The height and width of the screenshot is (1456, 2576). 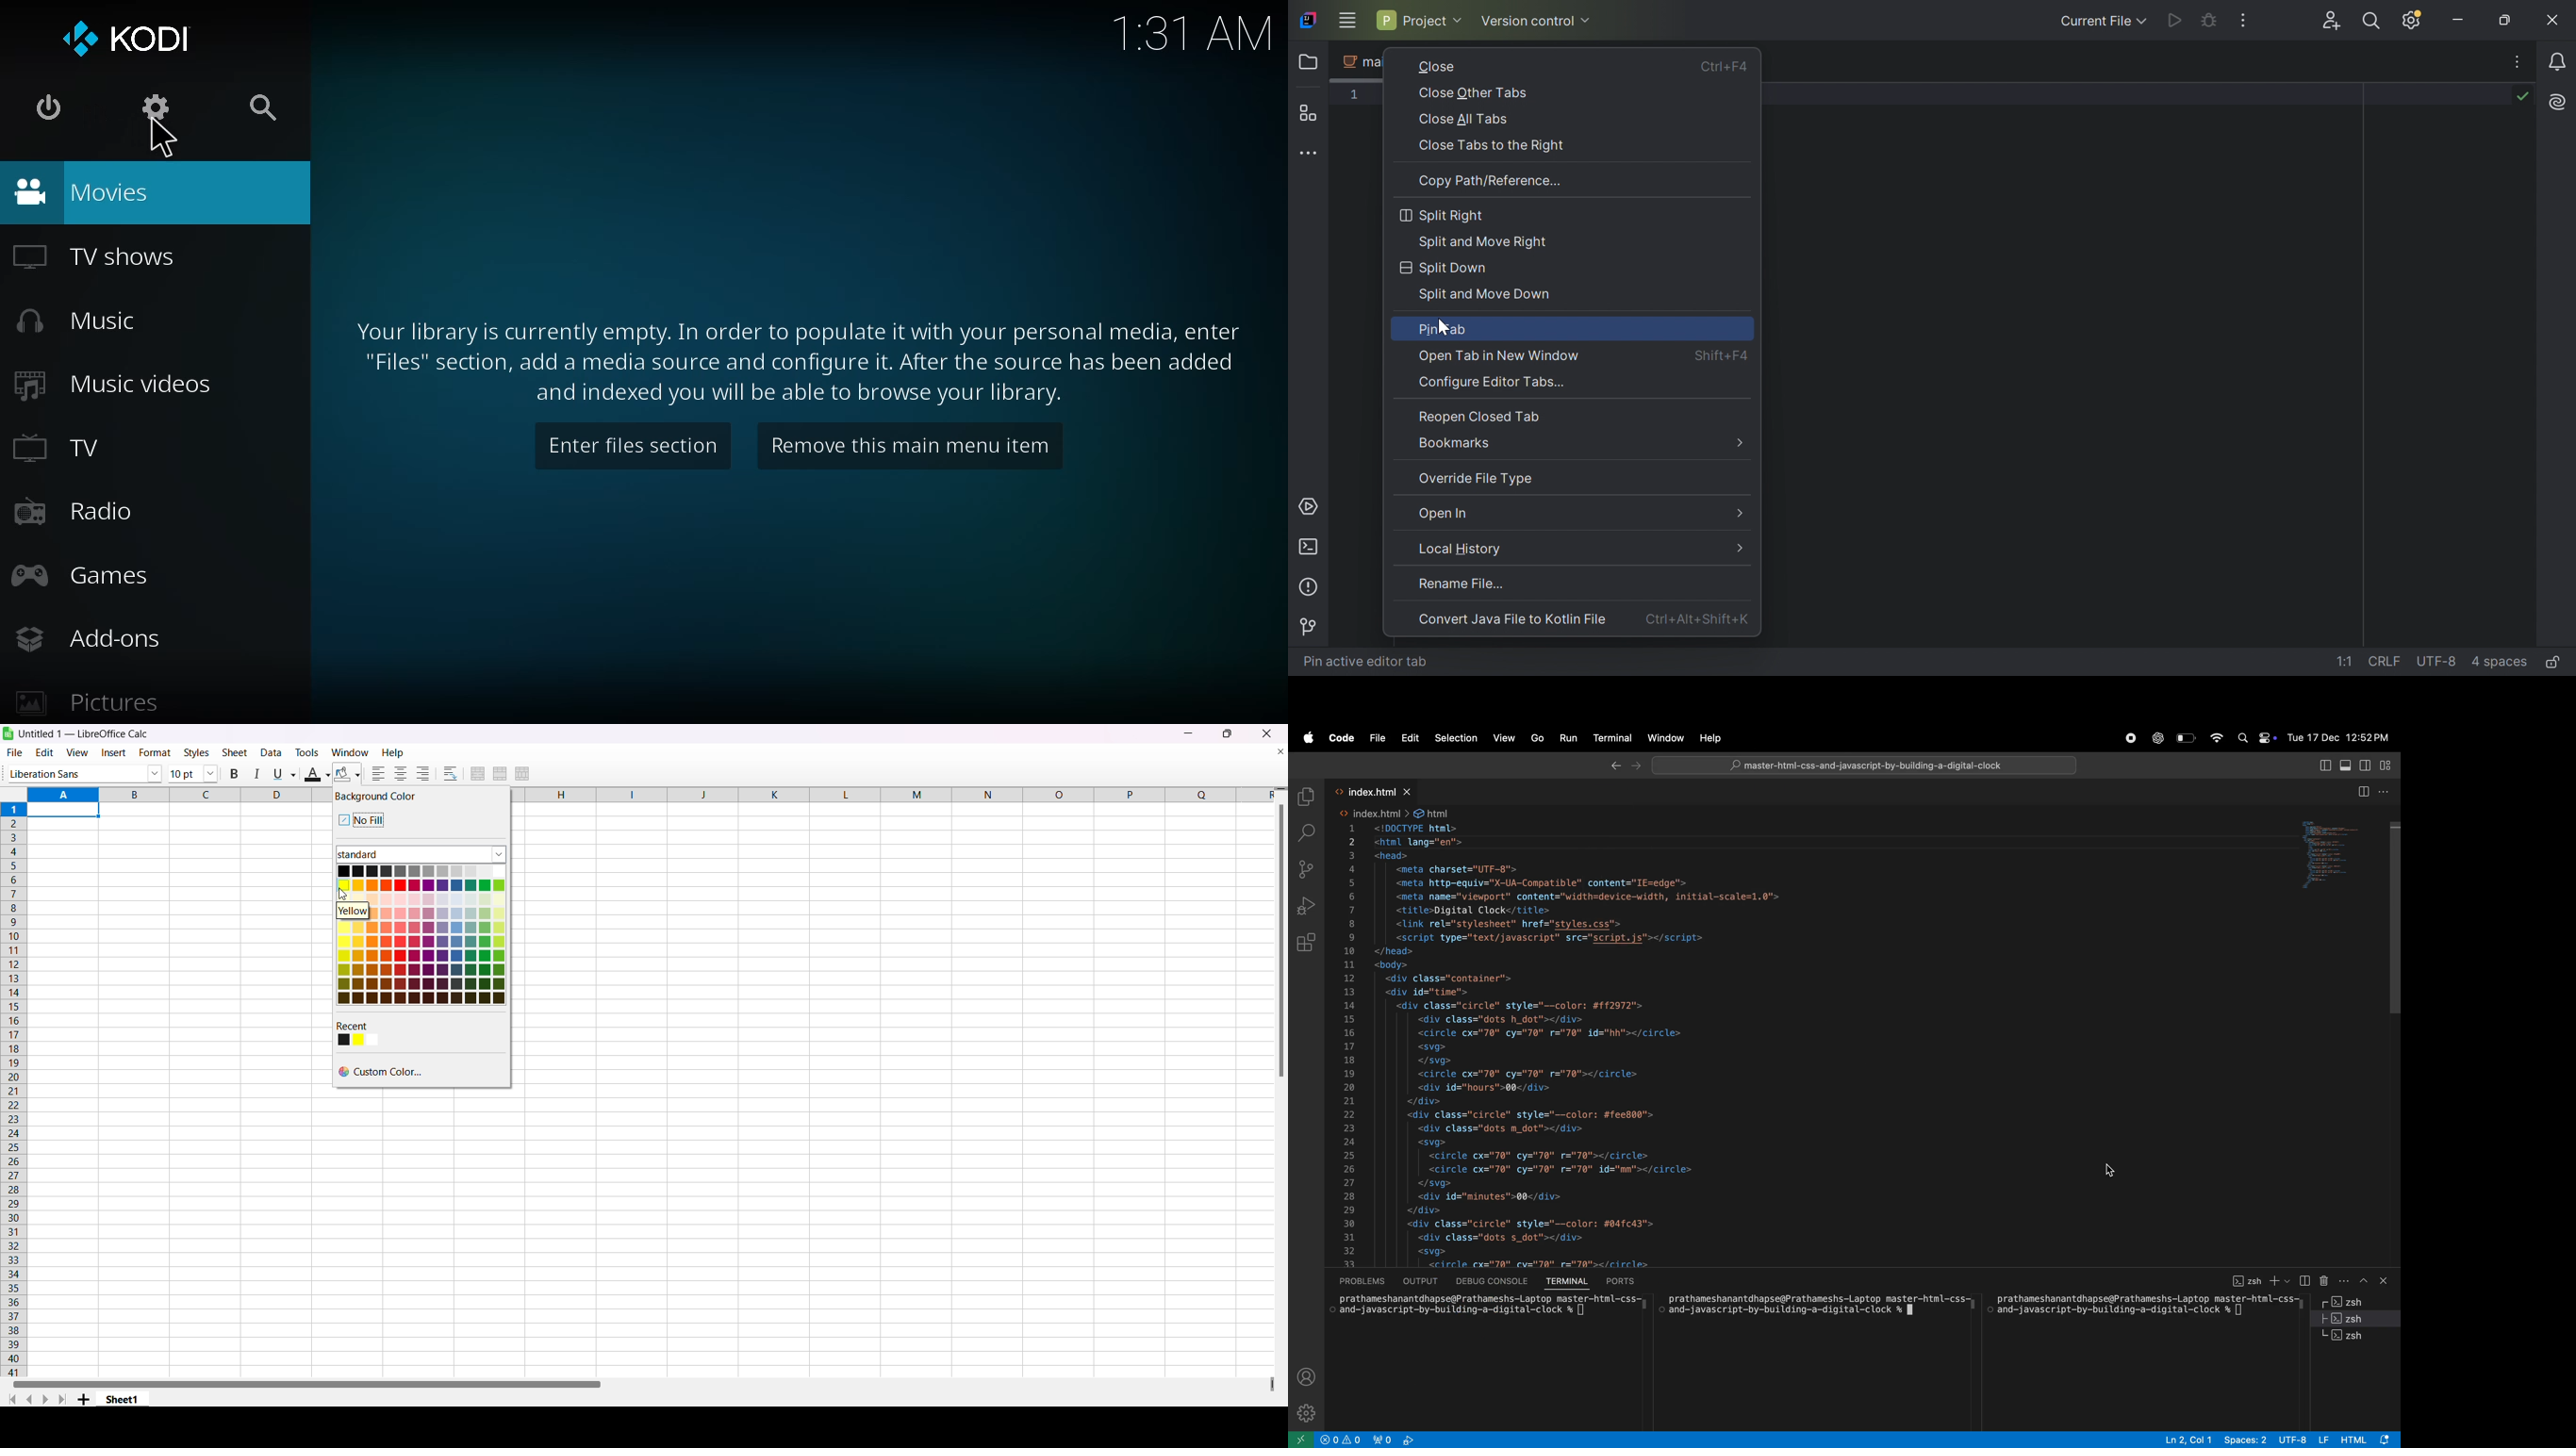 What do you see at coordinates (235, 772) in the screenshot?
I see `bold` at bounding box center [235, 772].